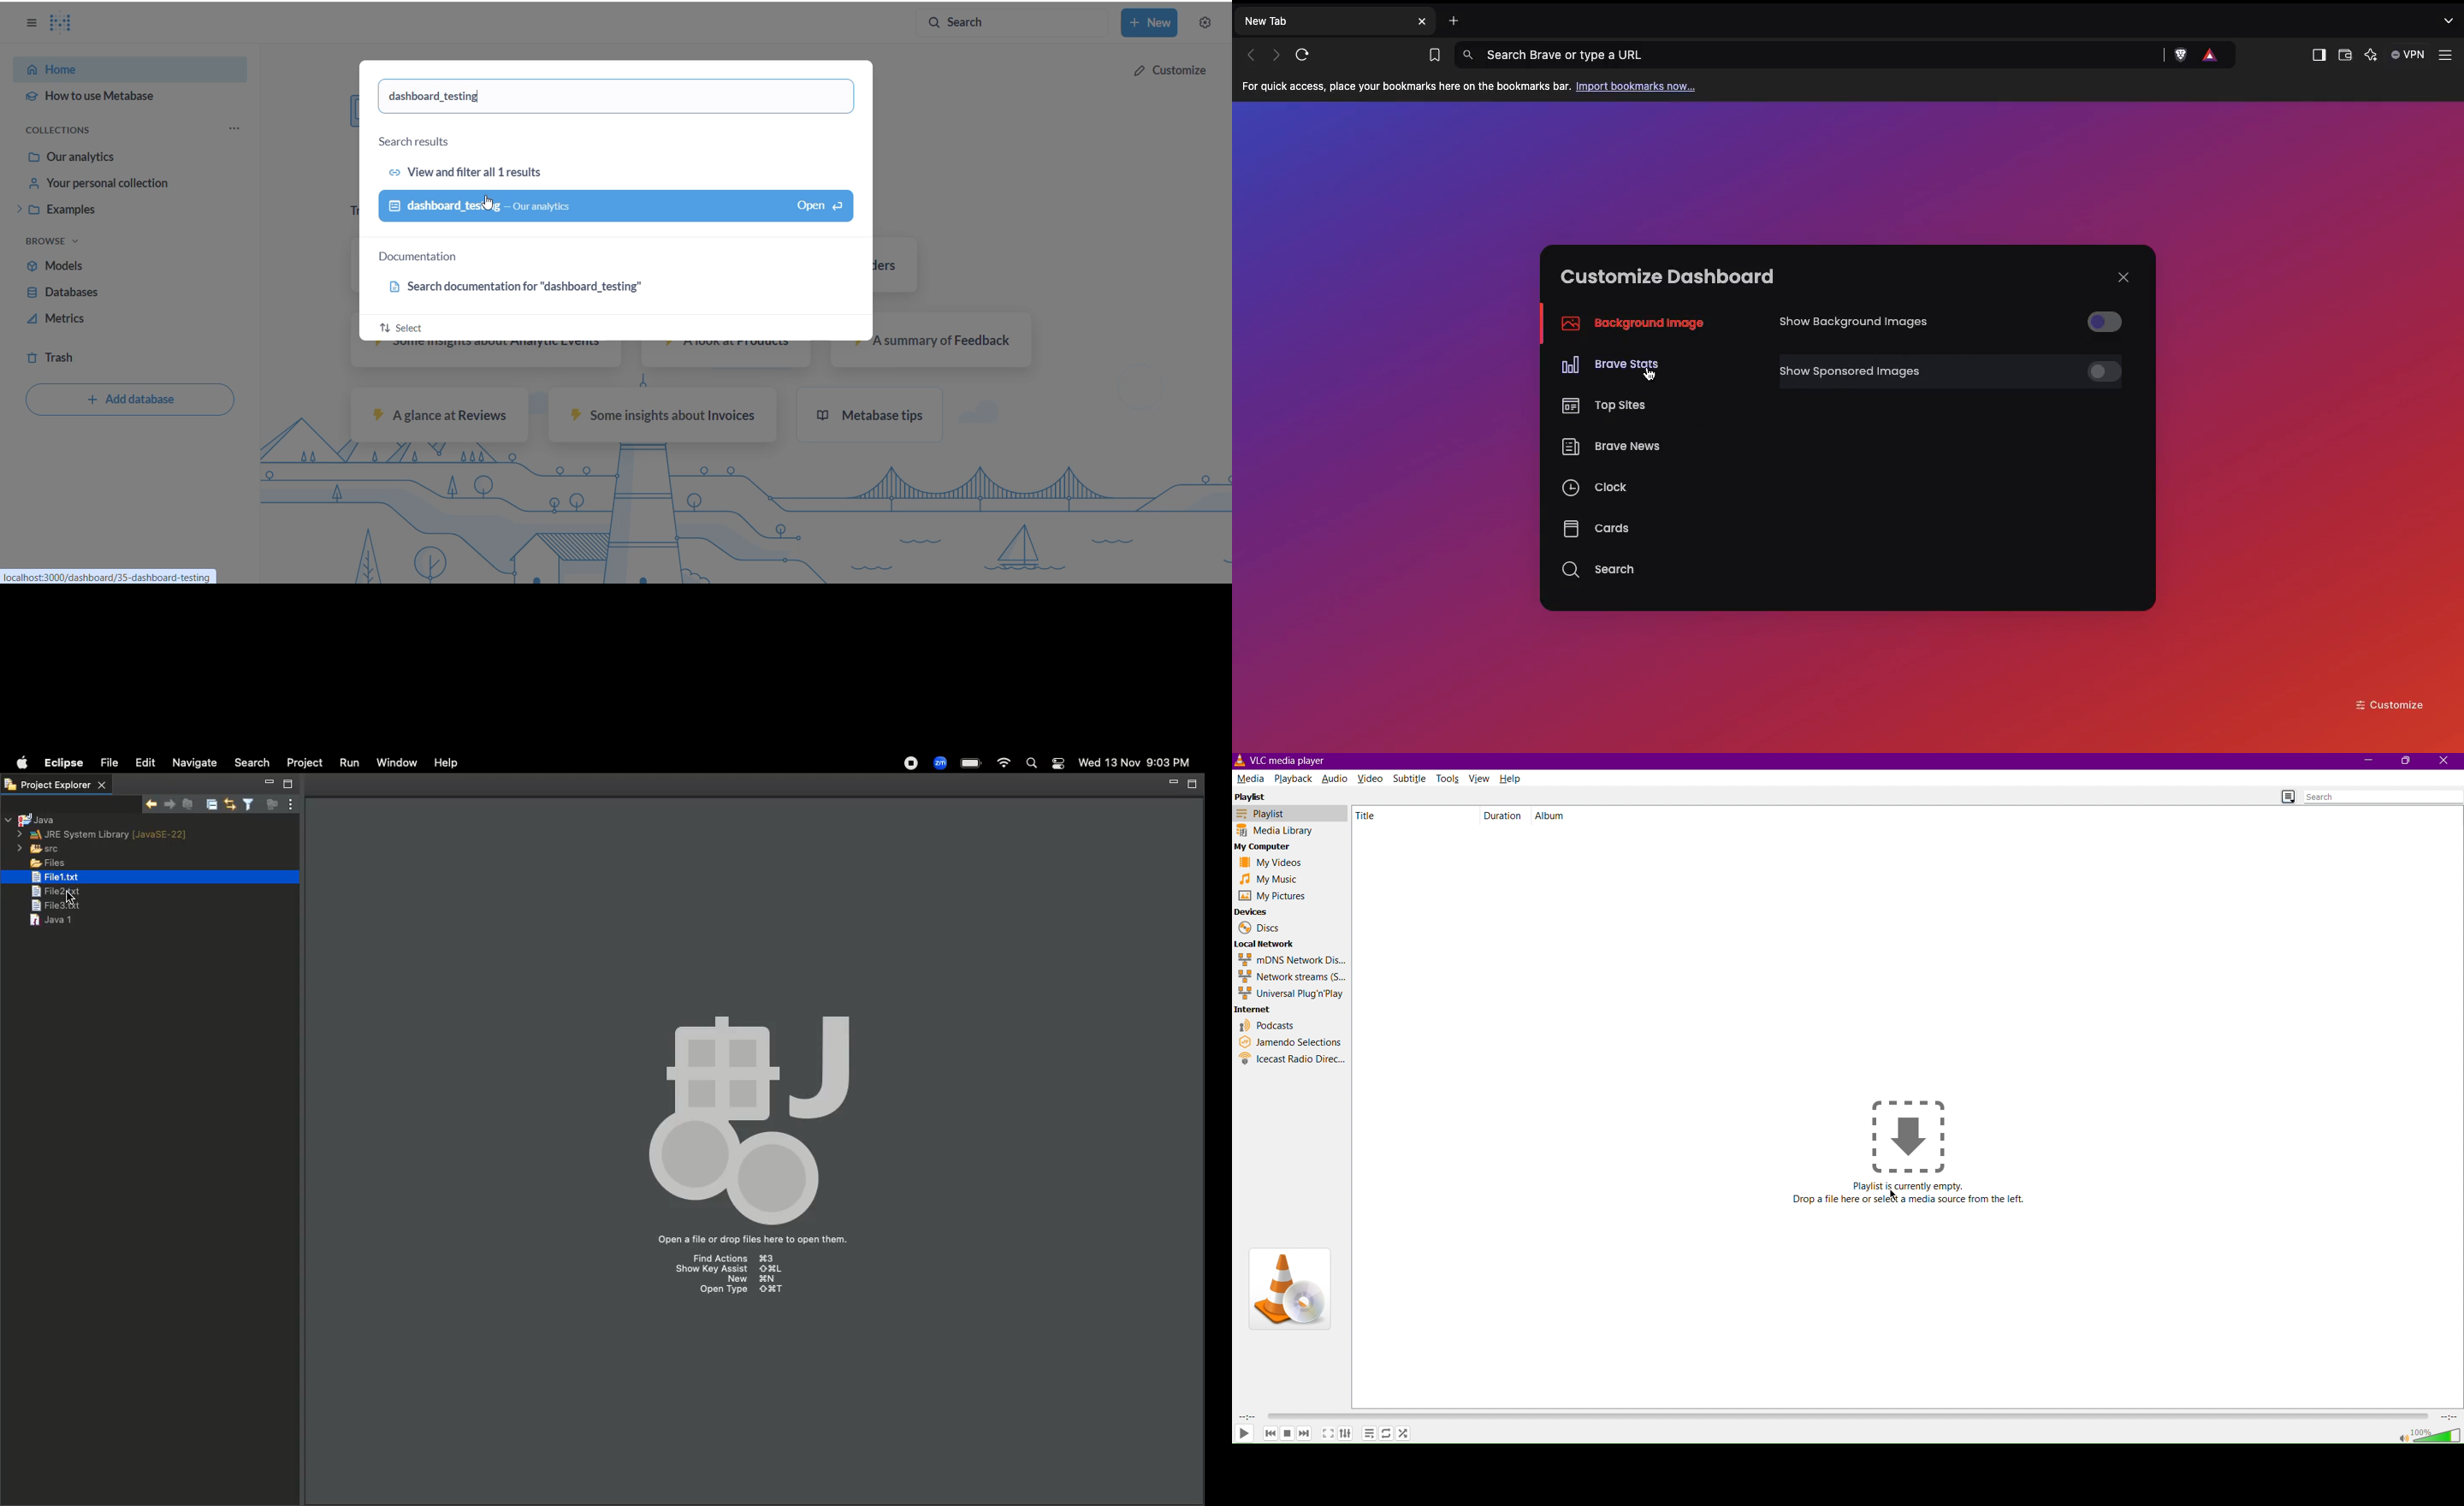 This screenshot has width=2464, height=1512. I want to click on Repeat, so click(1386, 1433).